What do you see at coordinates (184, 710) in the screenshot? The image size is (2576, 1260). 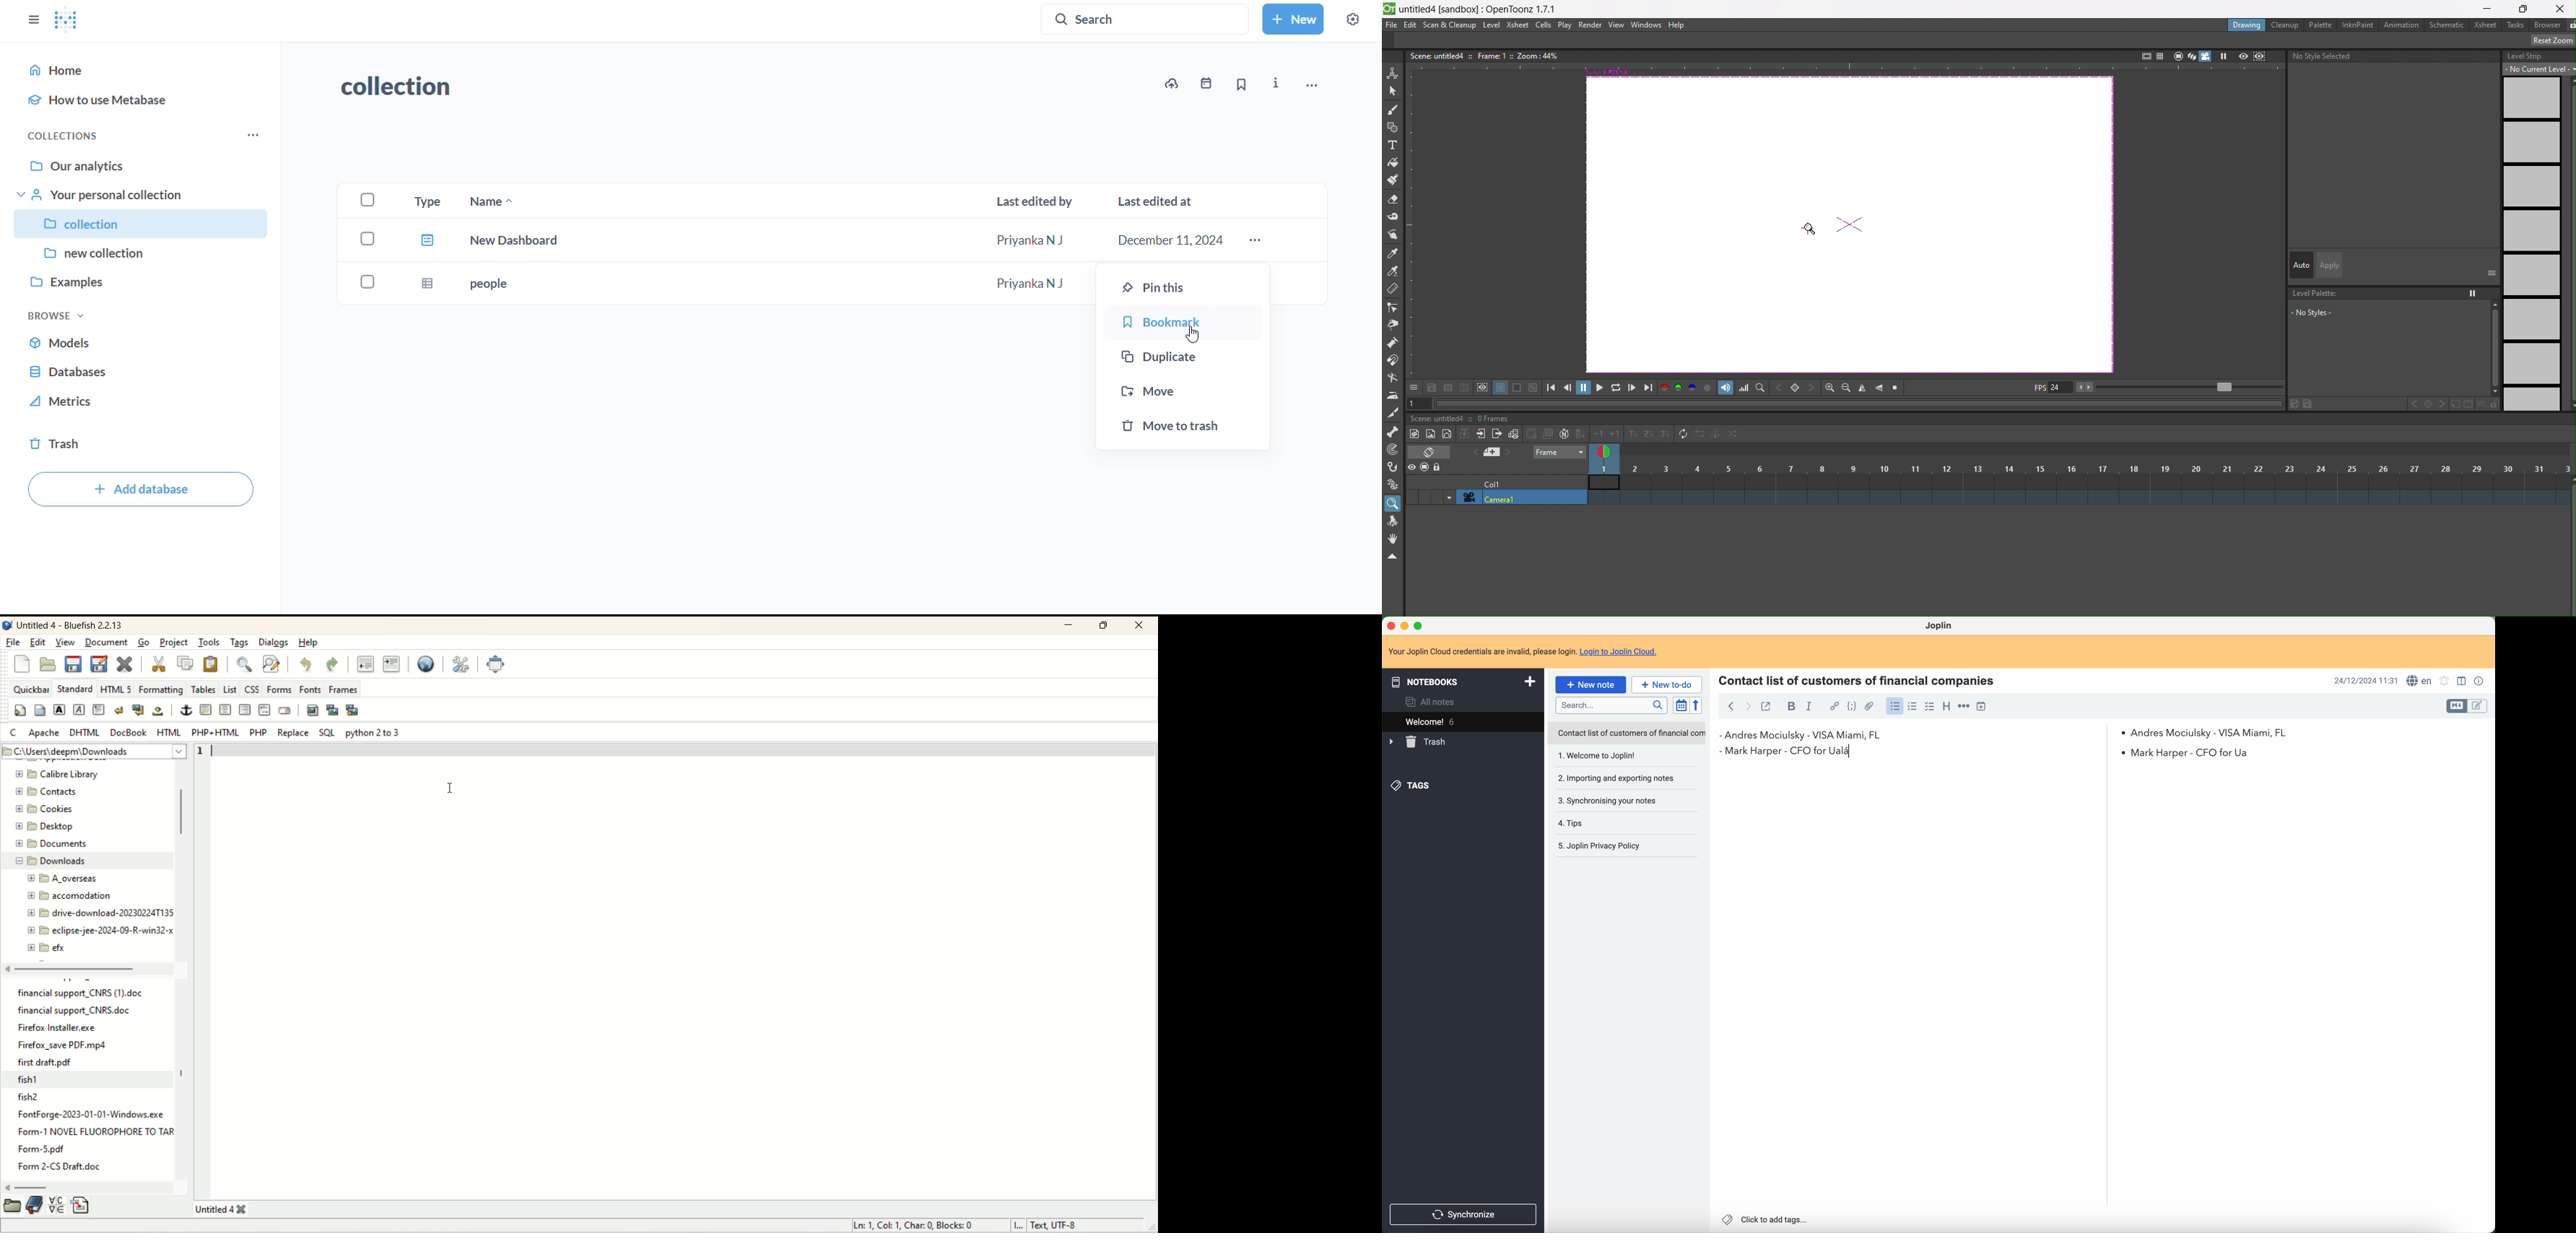 I see `anchor/hyperlink` at bounding box center [184, 710].